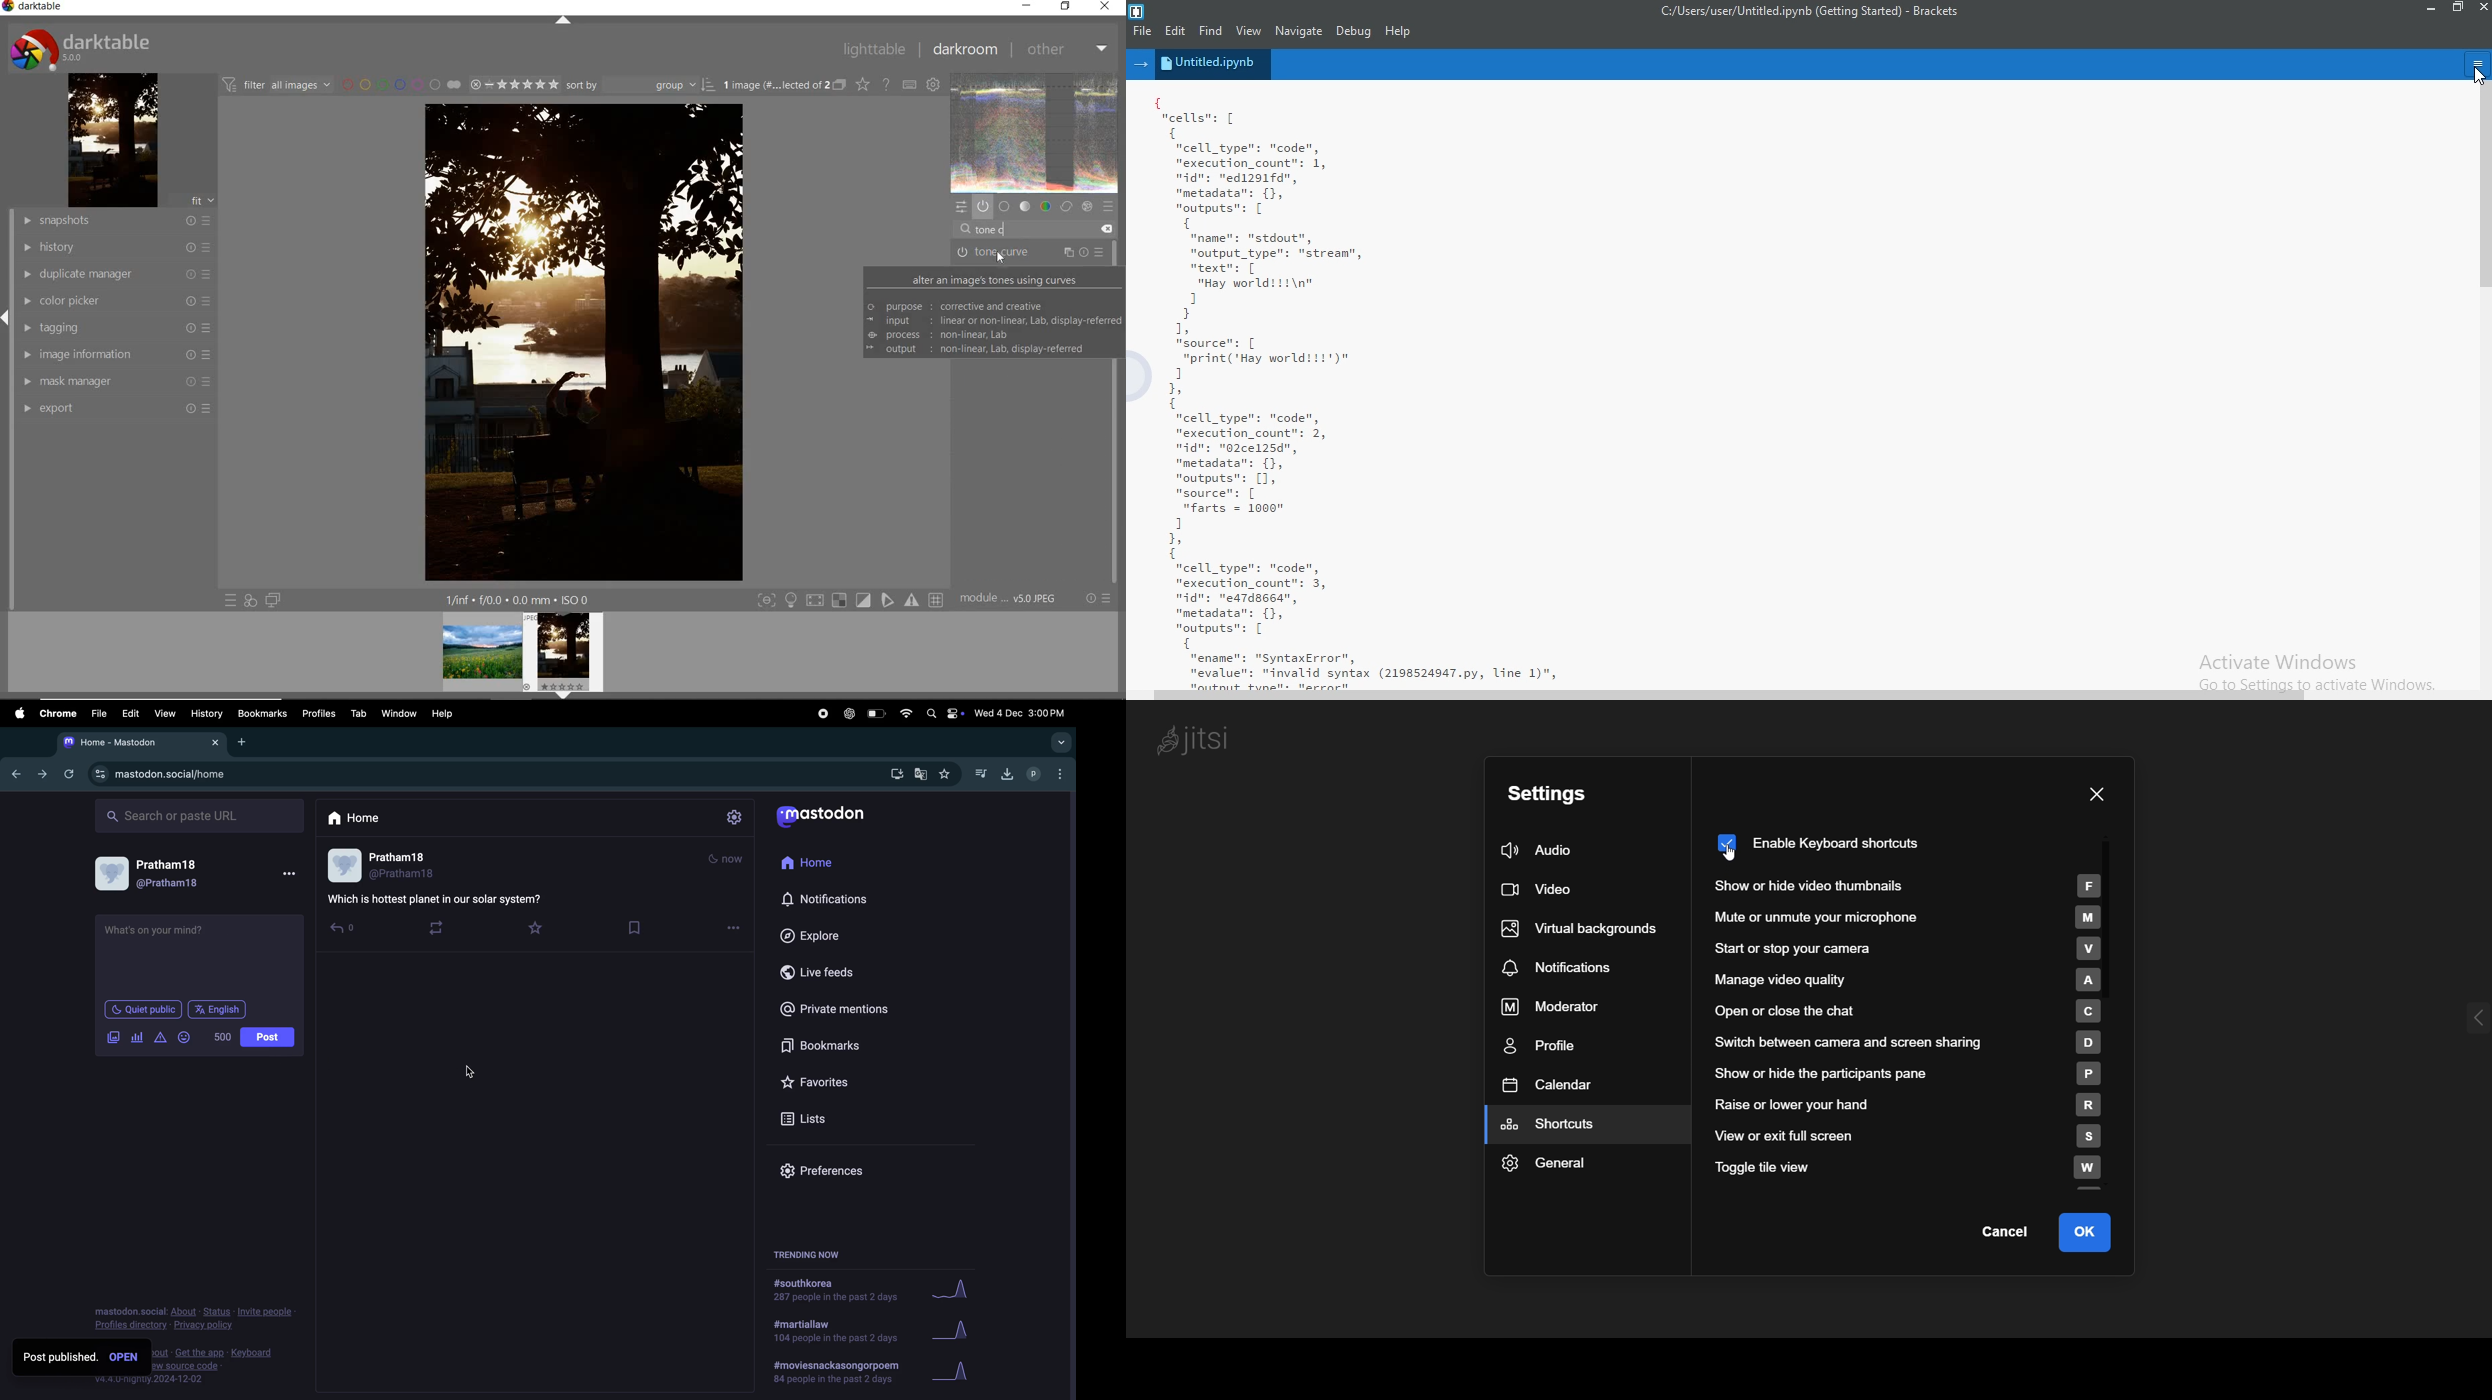 The height and width of the screenshot is (1400, 2492). What do you see at coordinates (191, 1317) in the screenshot?
I see `privacy and policy` at bounding box center [191, 1317].